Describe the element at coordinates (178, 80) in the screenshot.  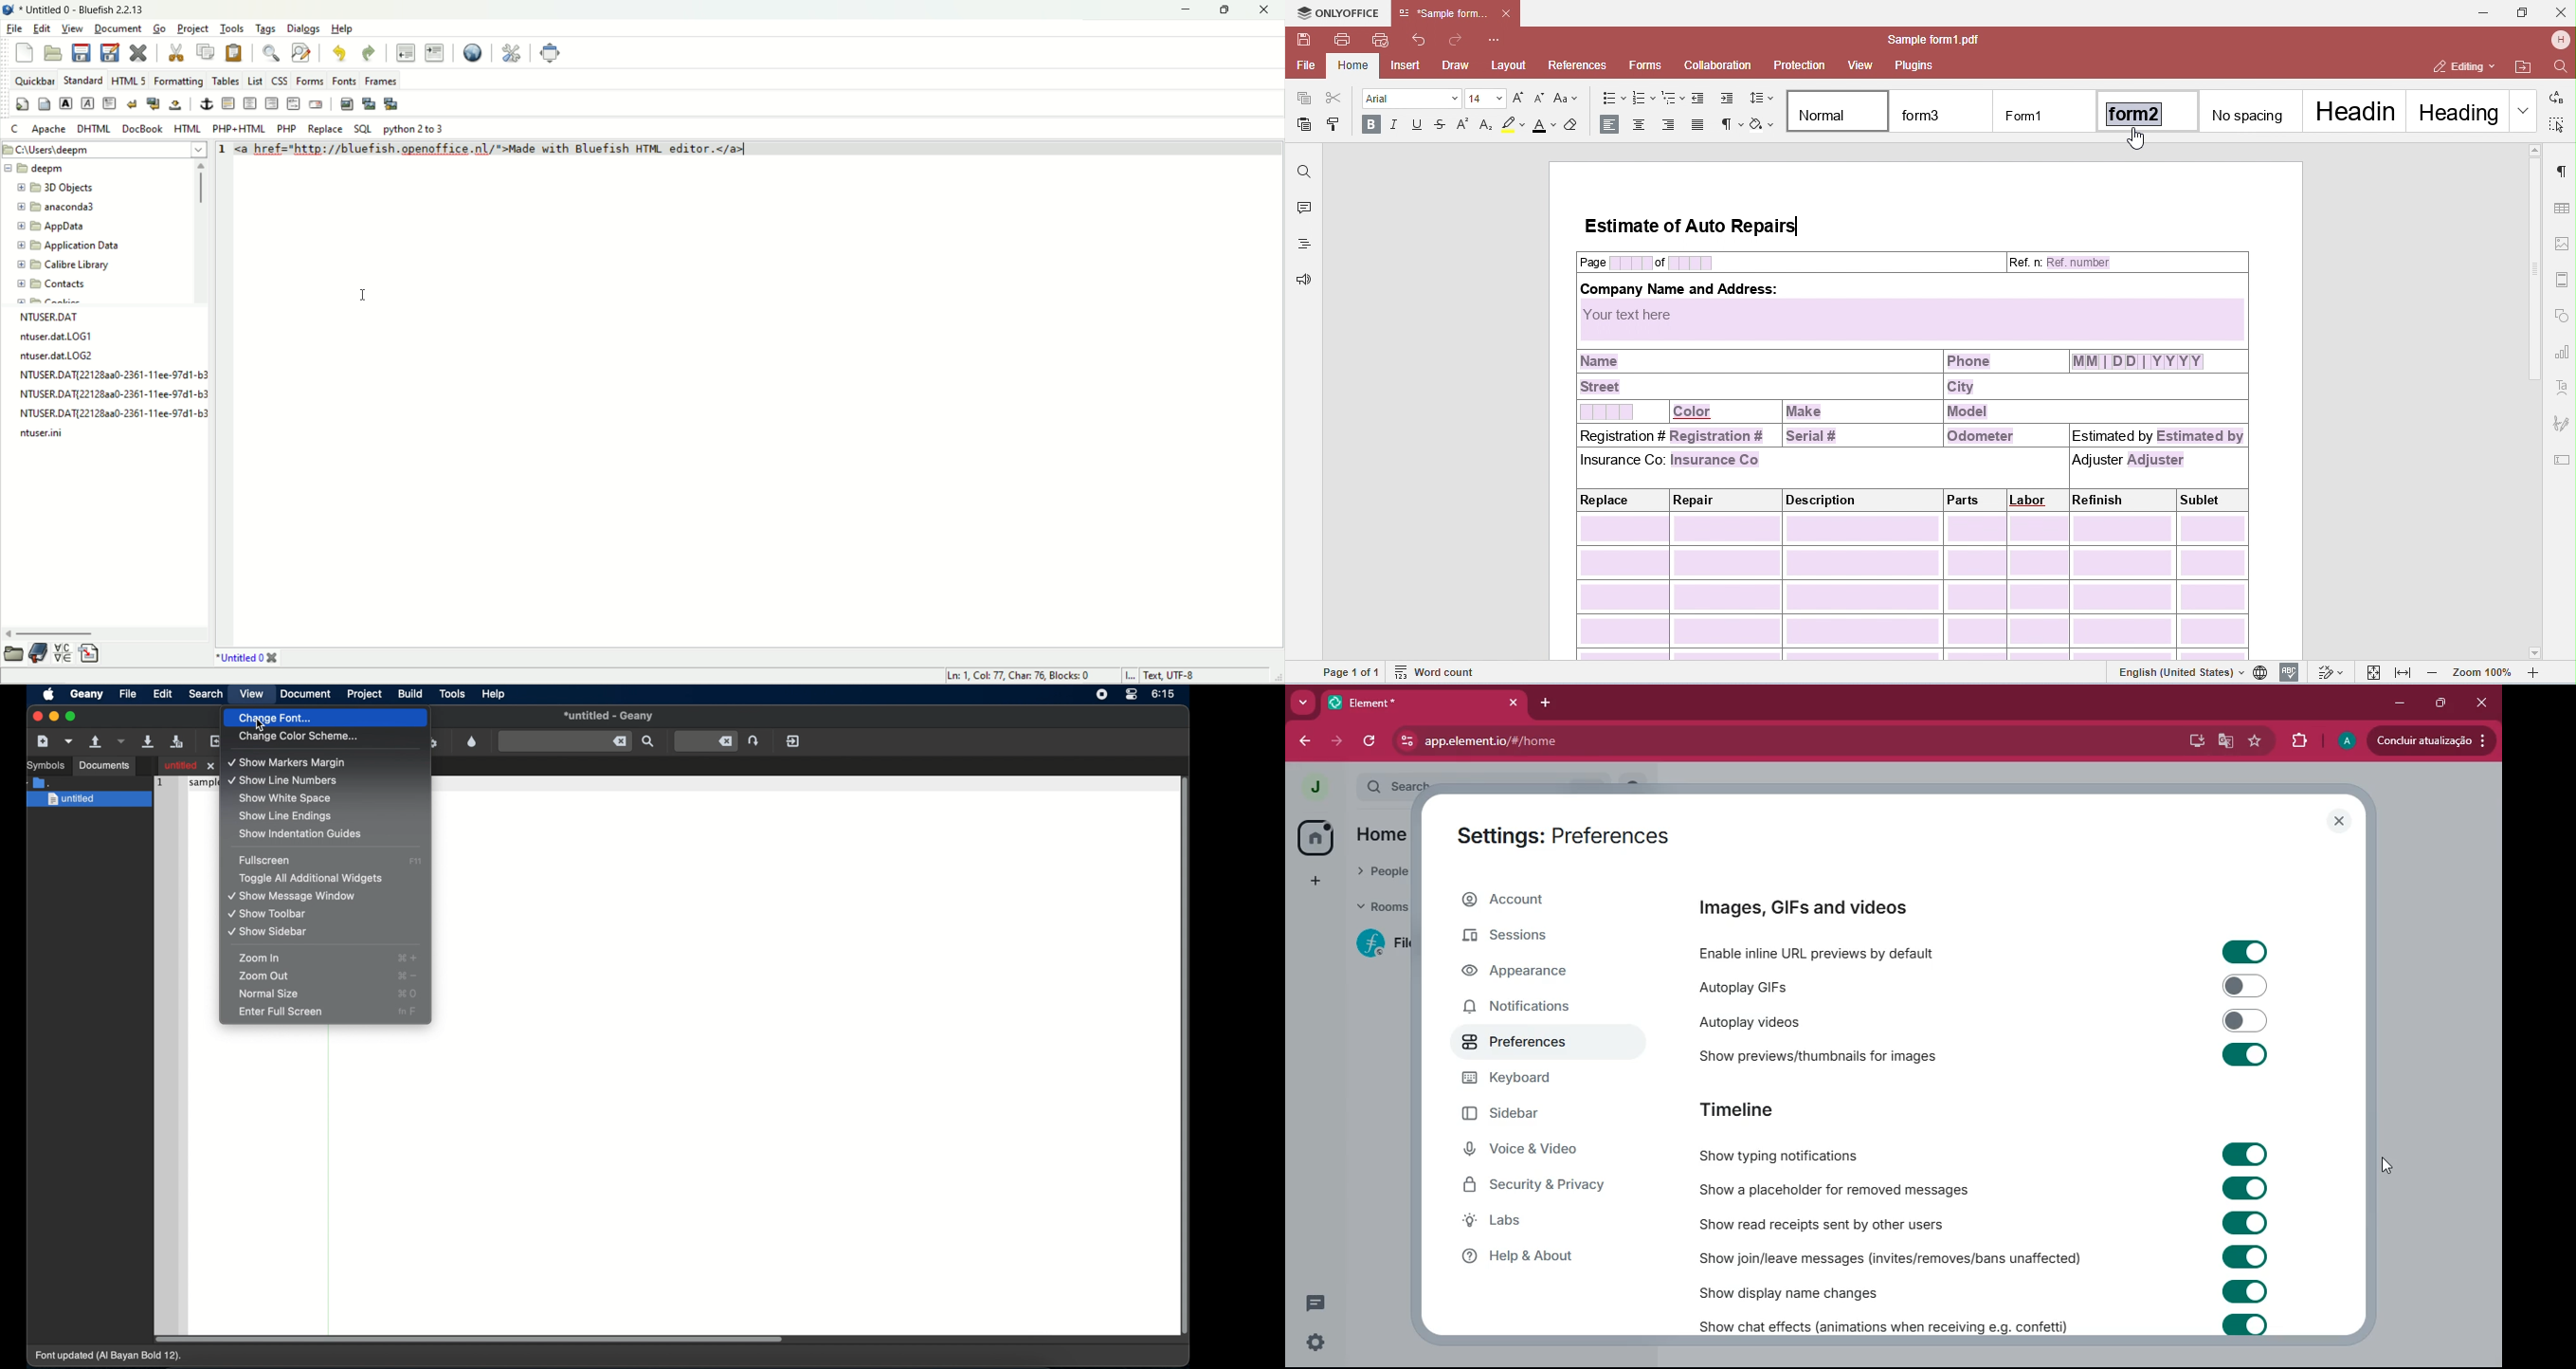
I see `formatting` at that location.